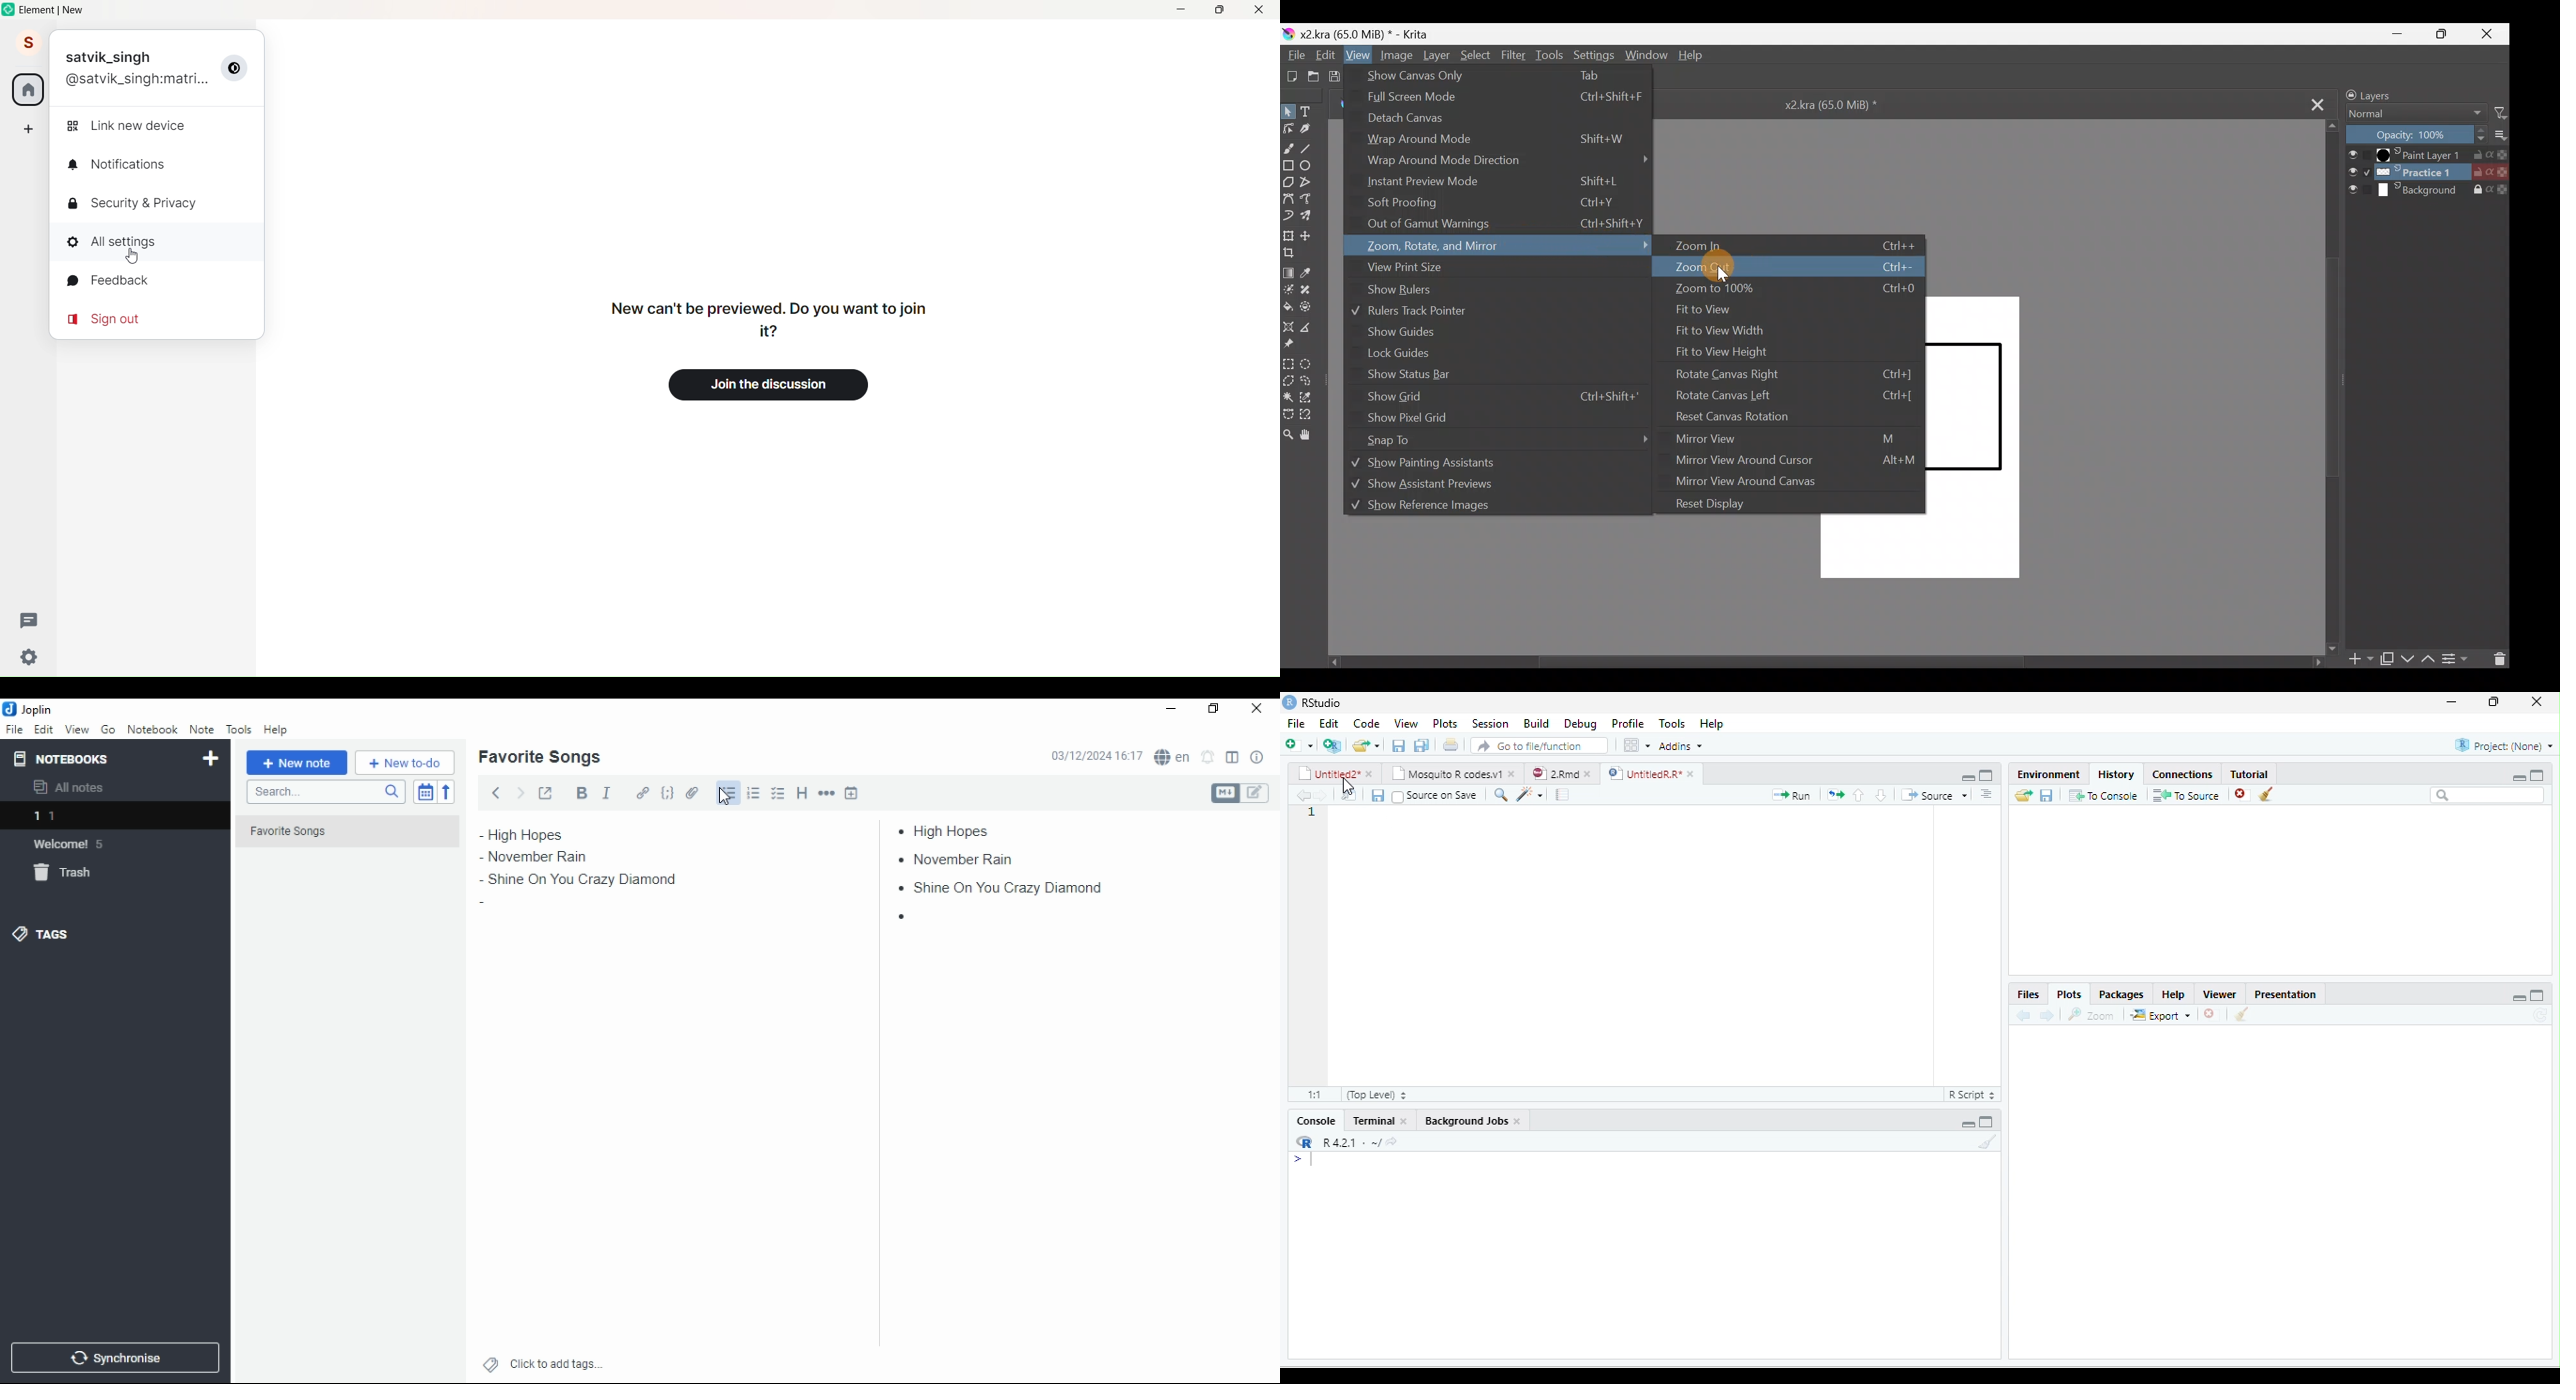  Describe the element at coordinates (2540, 702) in the screenshot. I see `close` at that location.